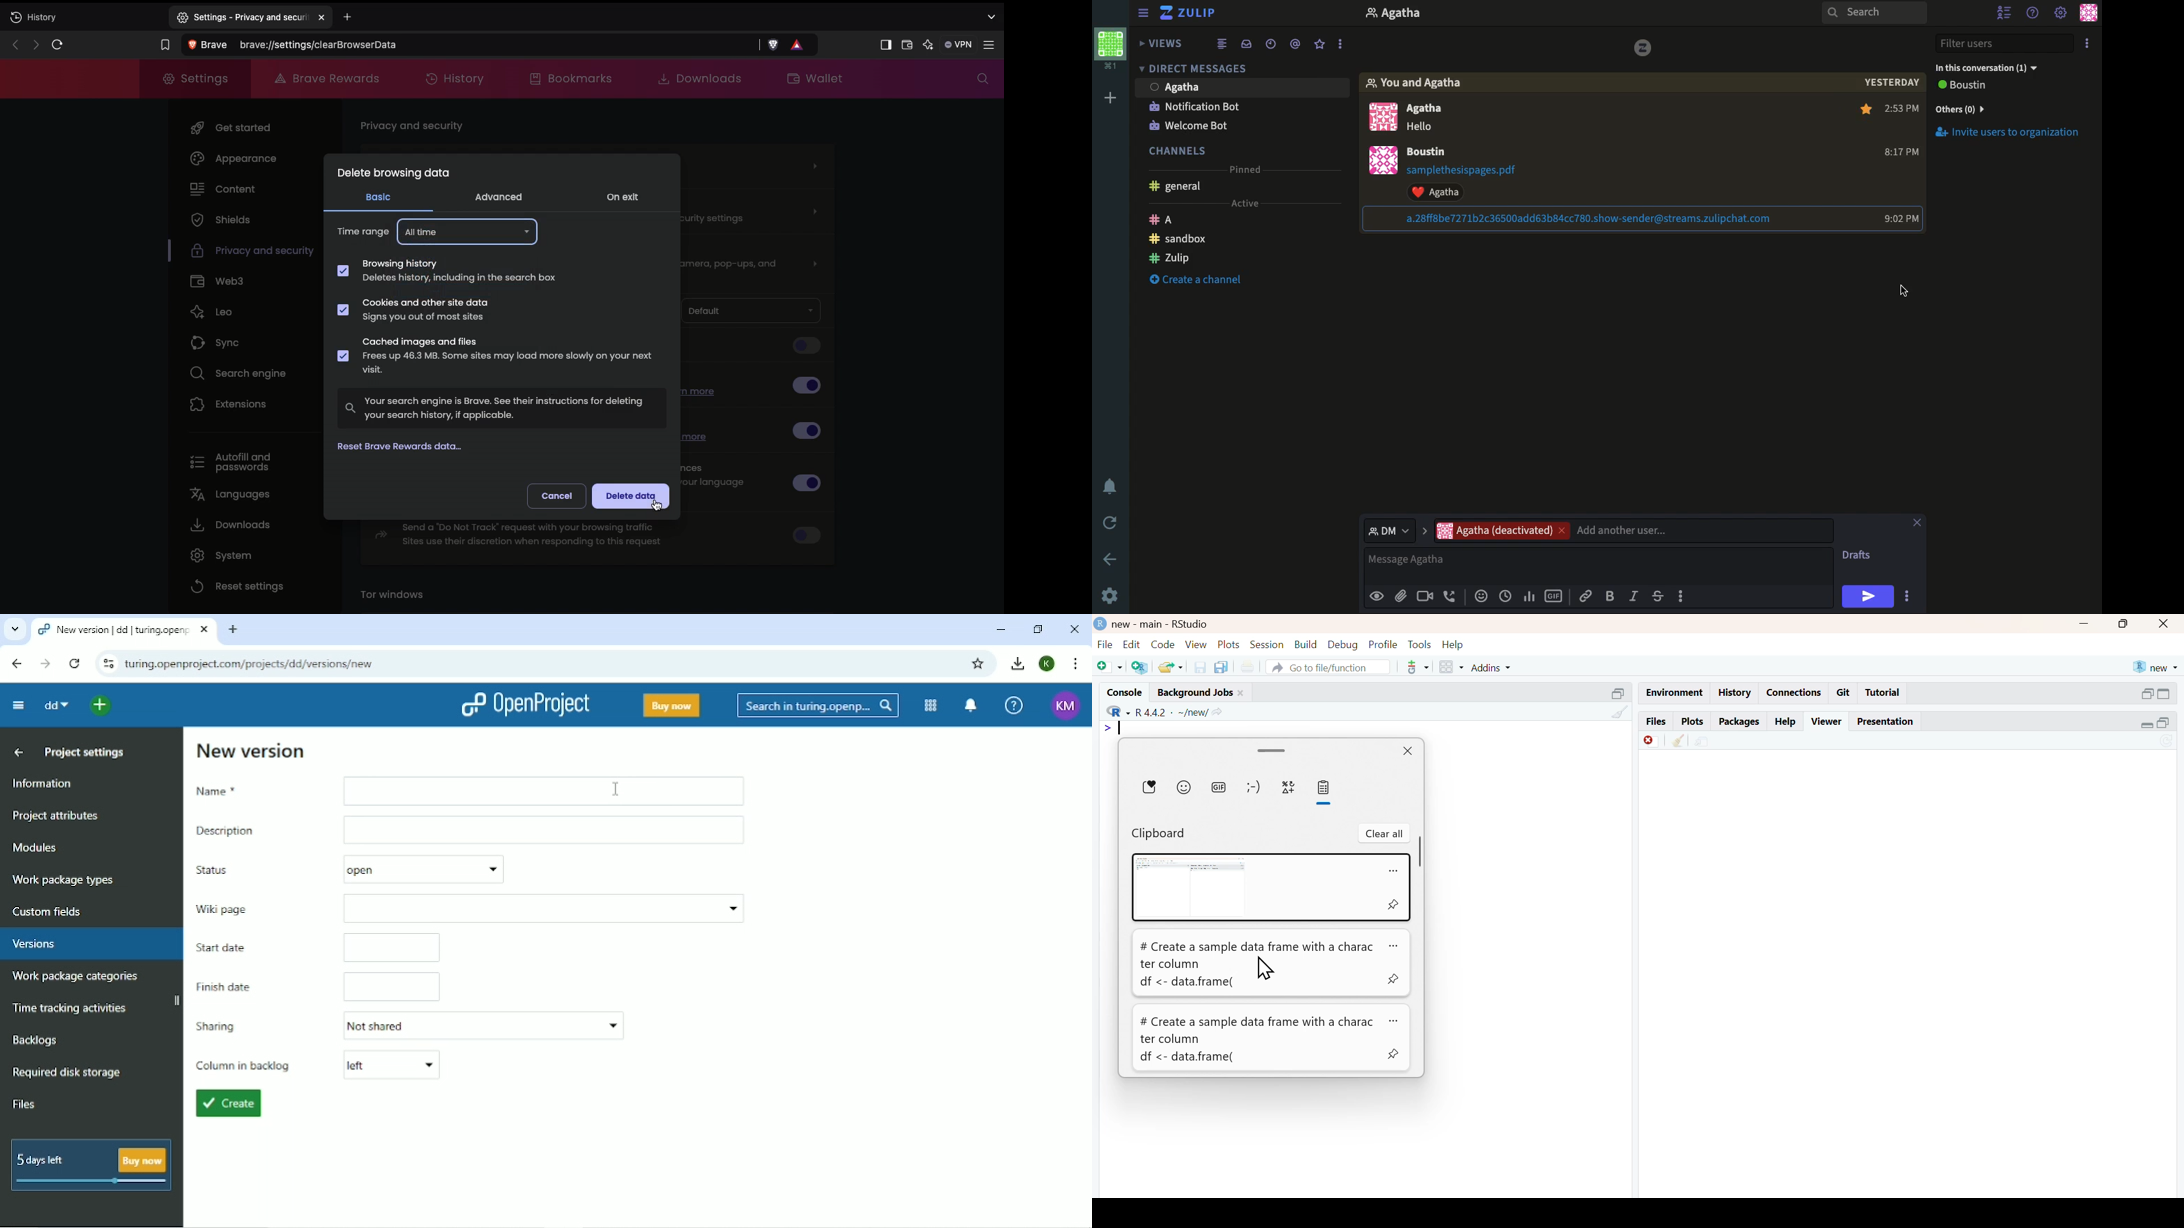 Image resolution: width=2184 pixels, height=1232 pixels. I want to click on pin, so click(1394, 1055).